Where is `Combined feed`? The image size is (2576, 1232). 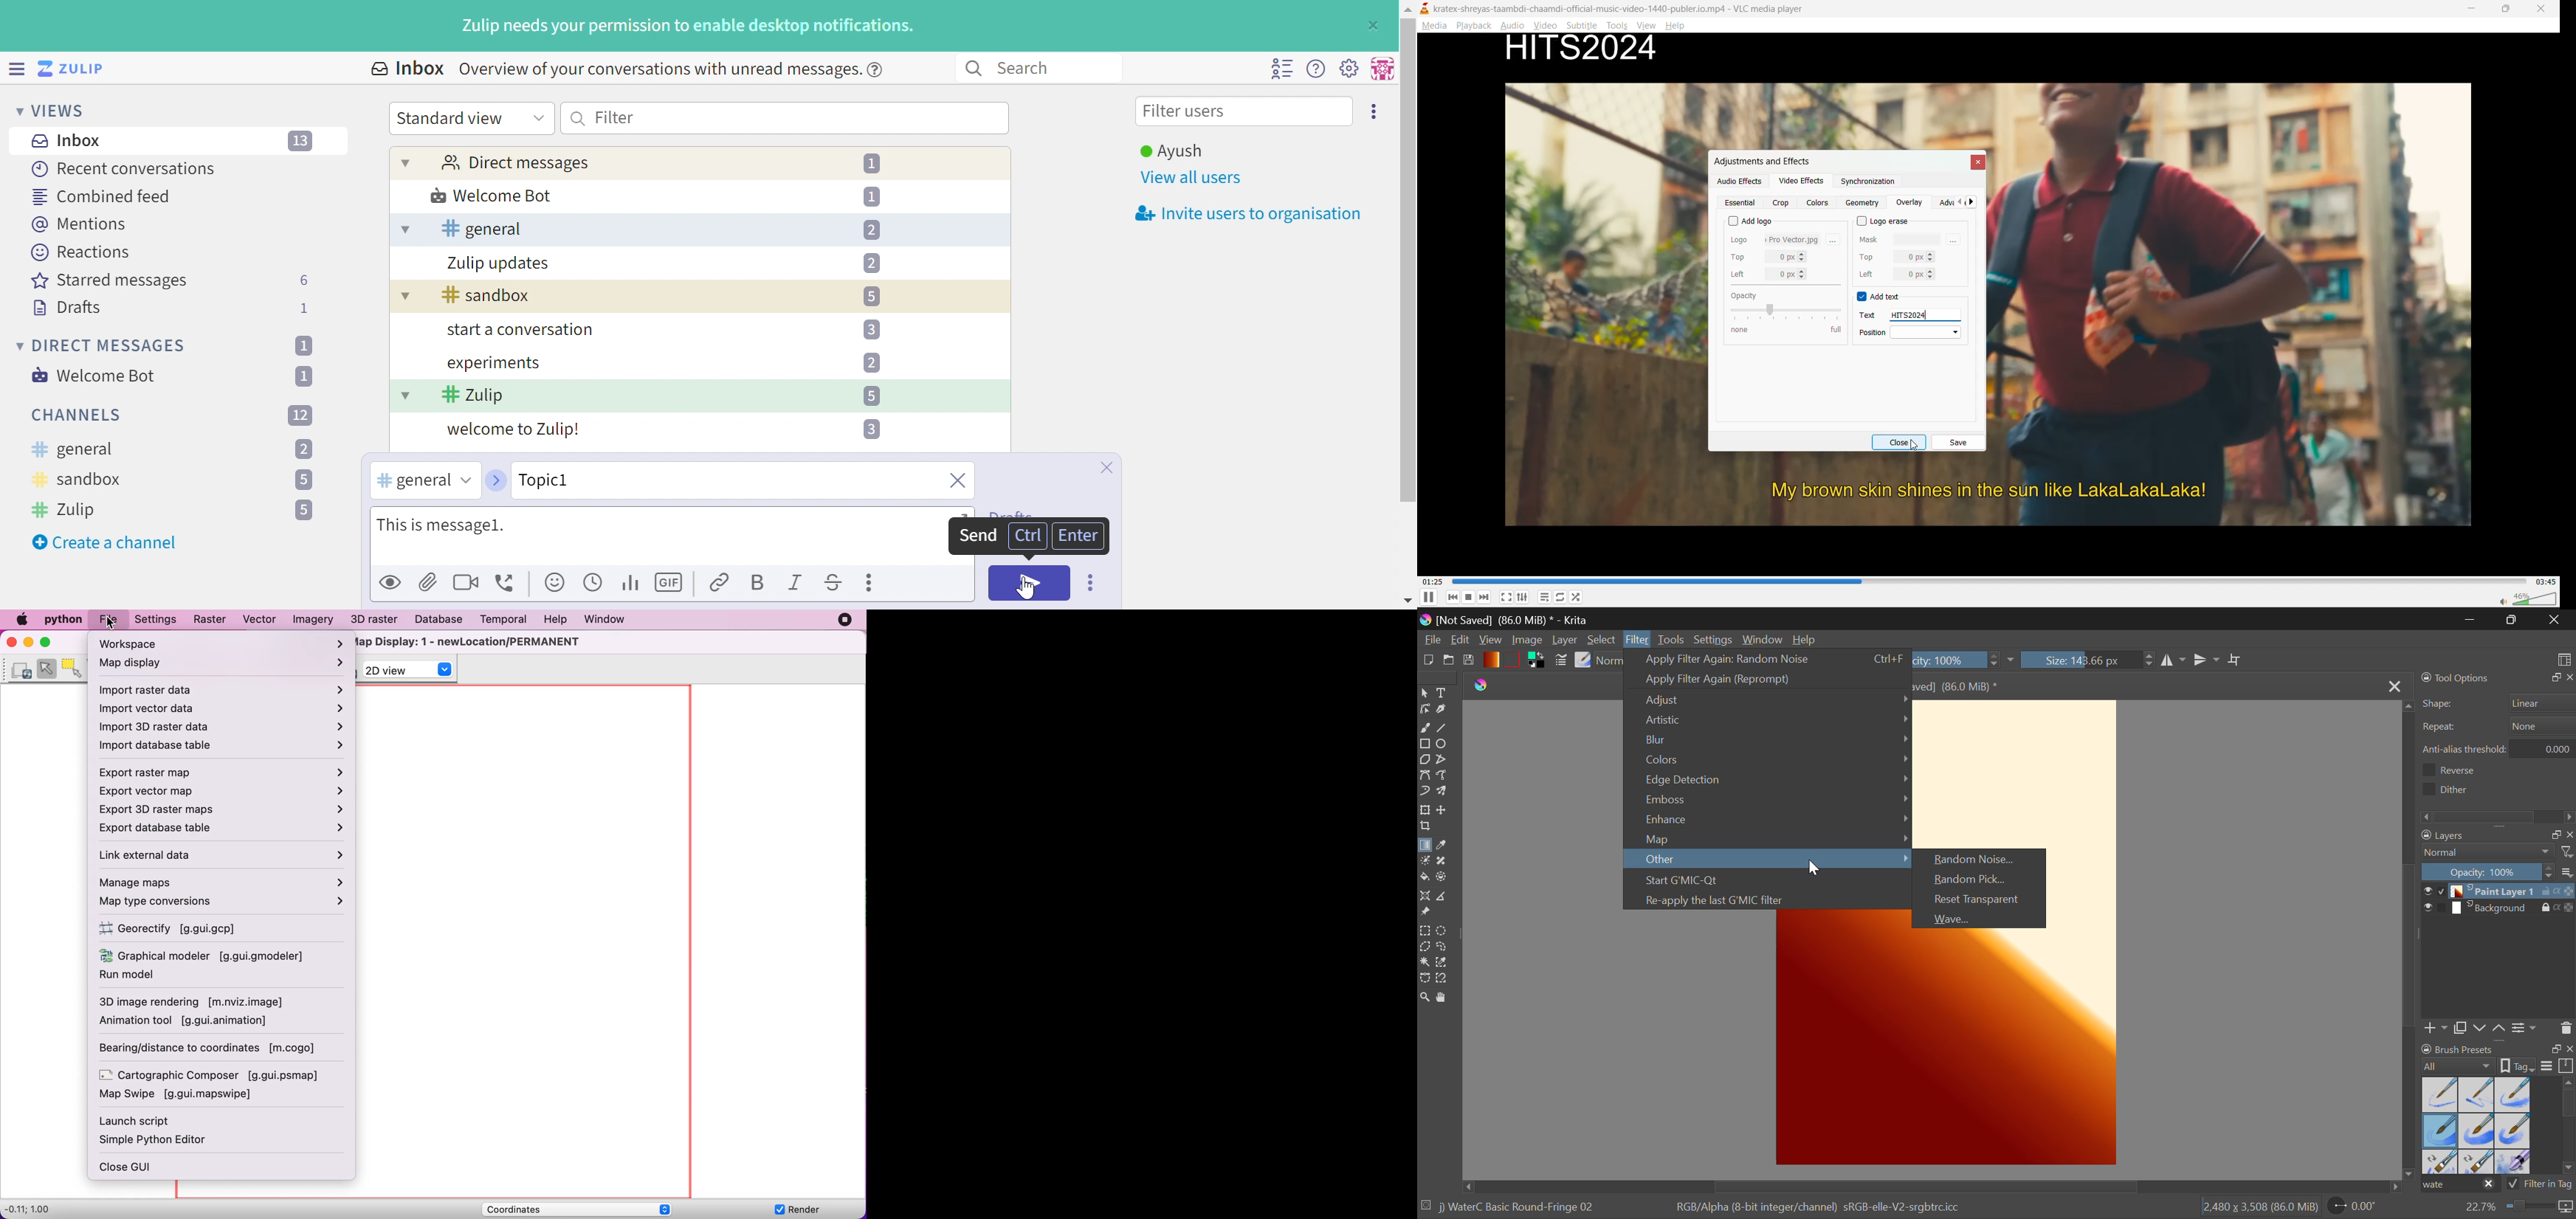
Combined feed is located at coordinates (103, 196).